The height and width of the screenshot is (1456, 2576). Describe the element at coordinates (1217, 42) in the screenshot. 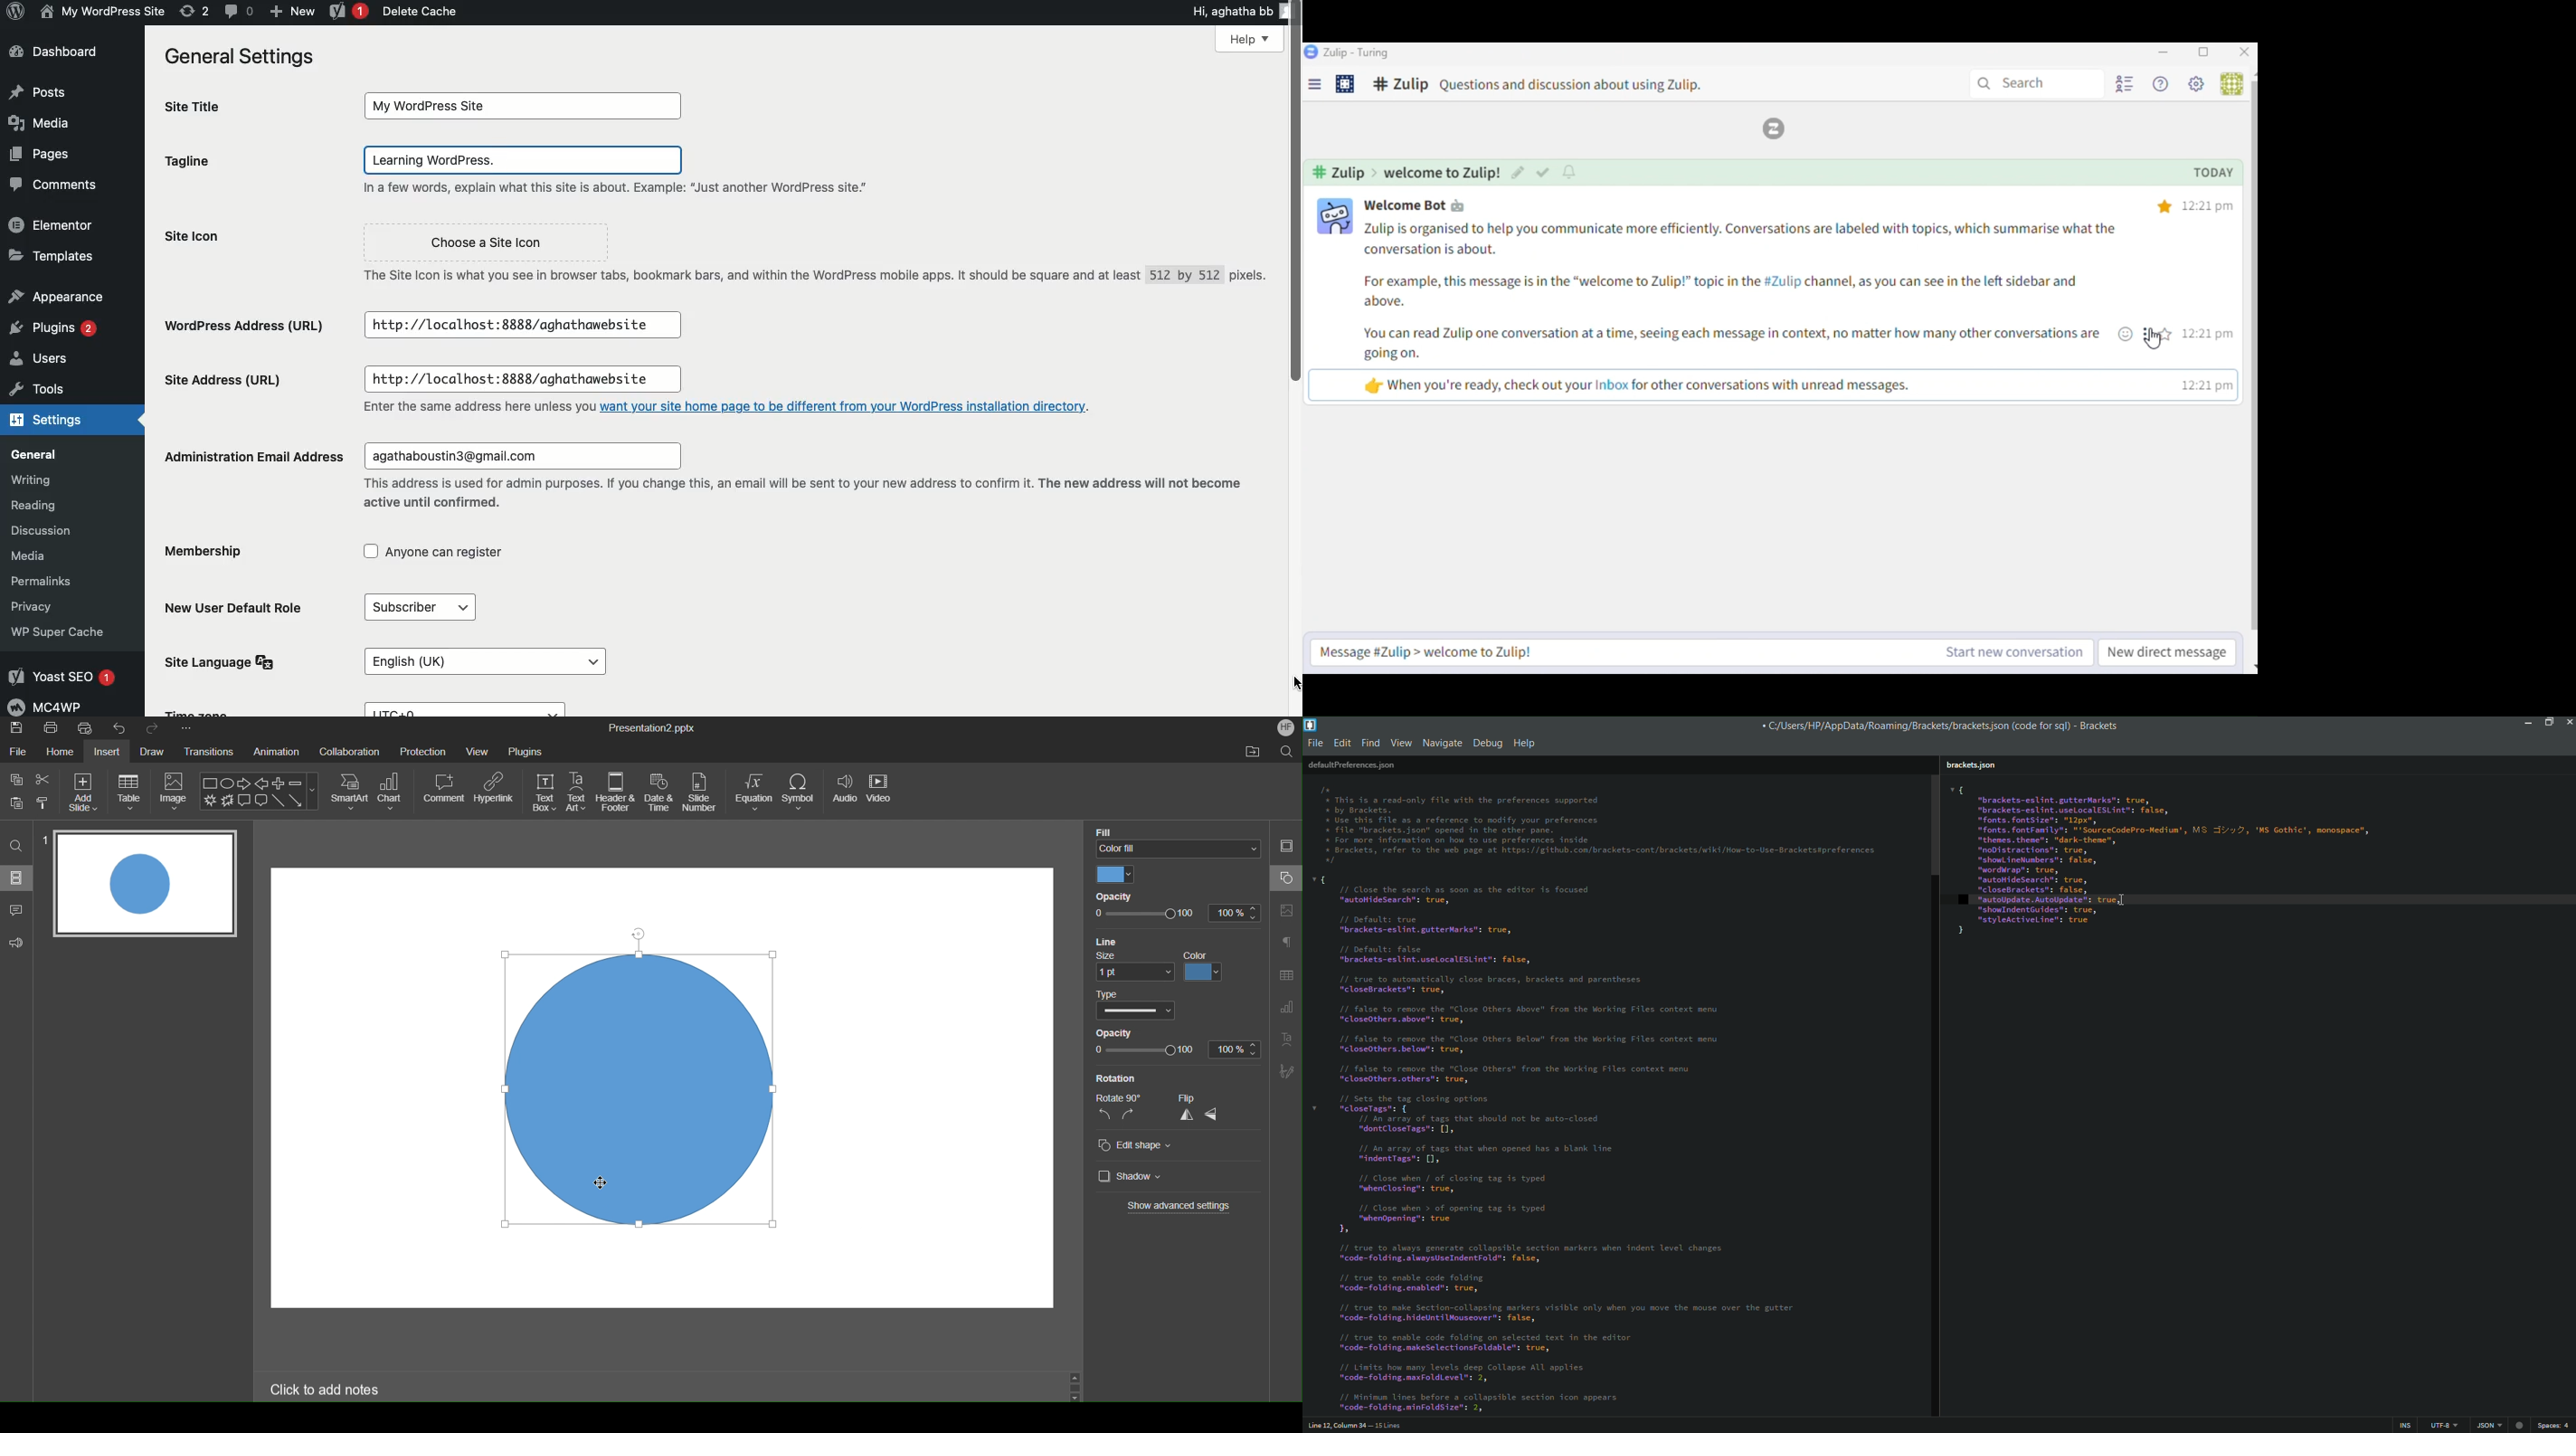

I see `Help` at that location.